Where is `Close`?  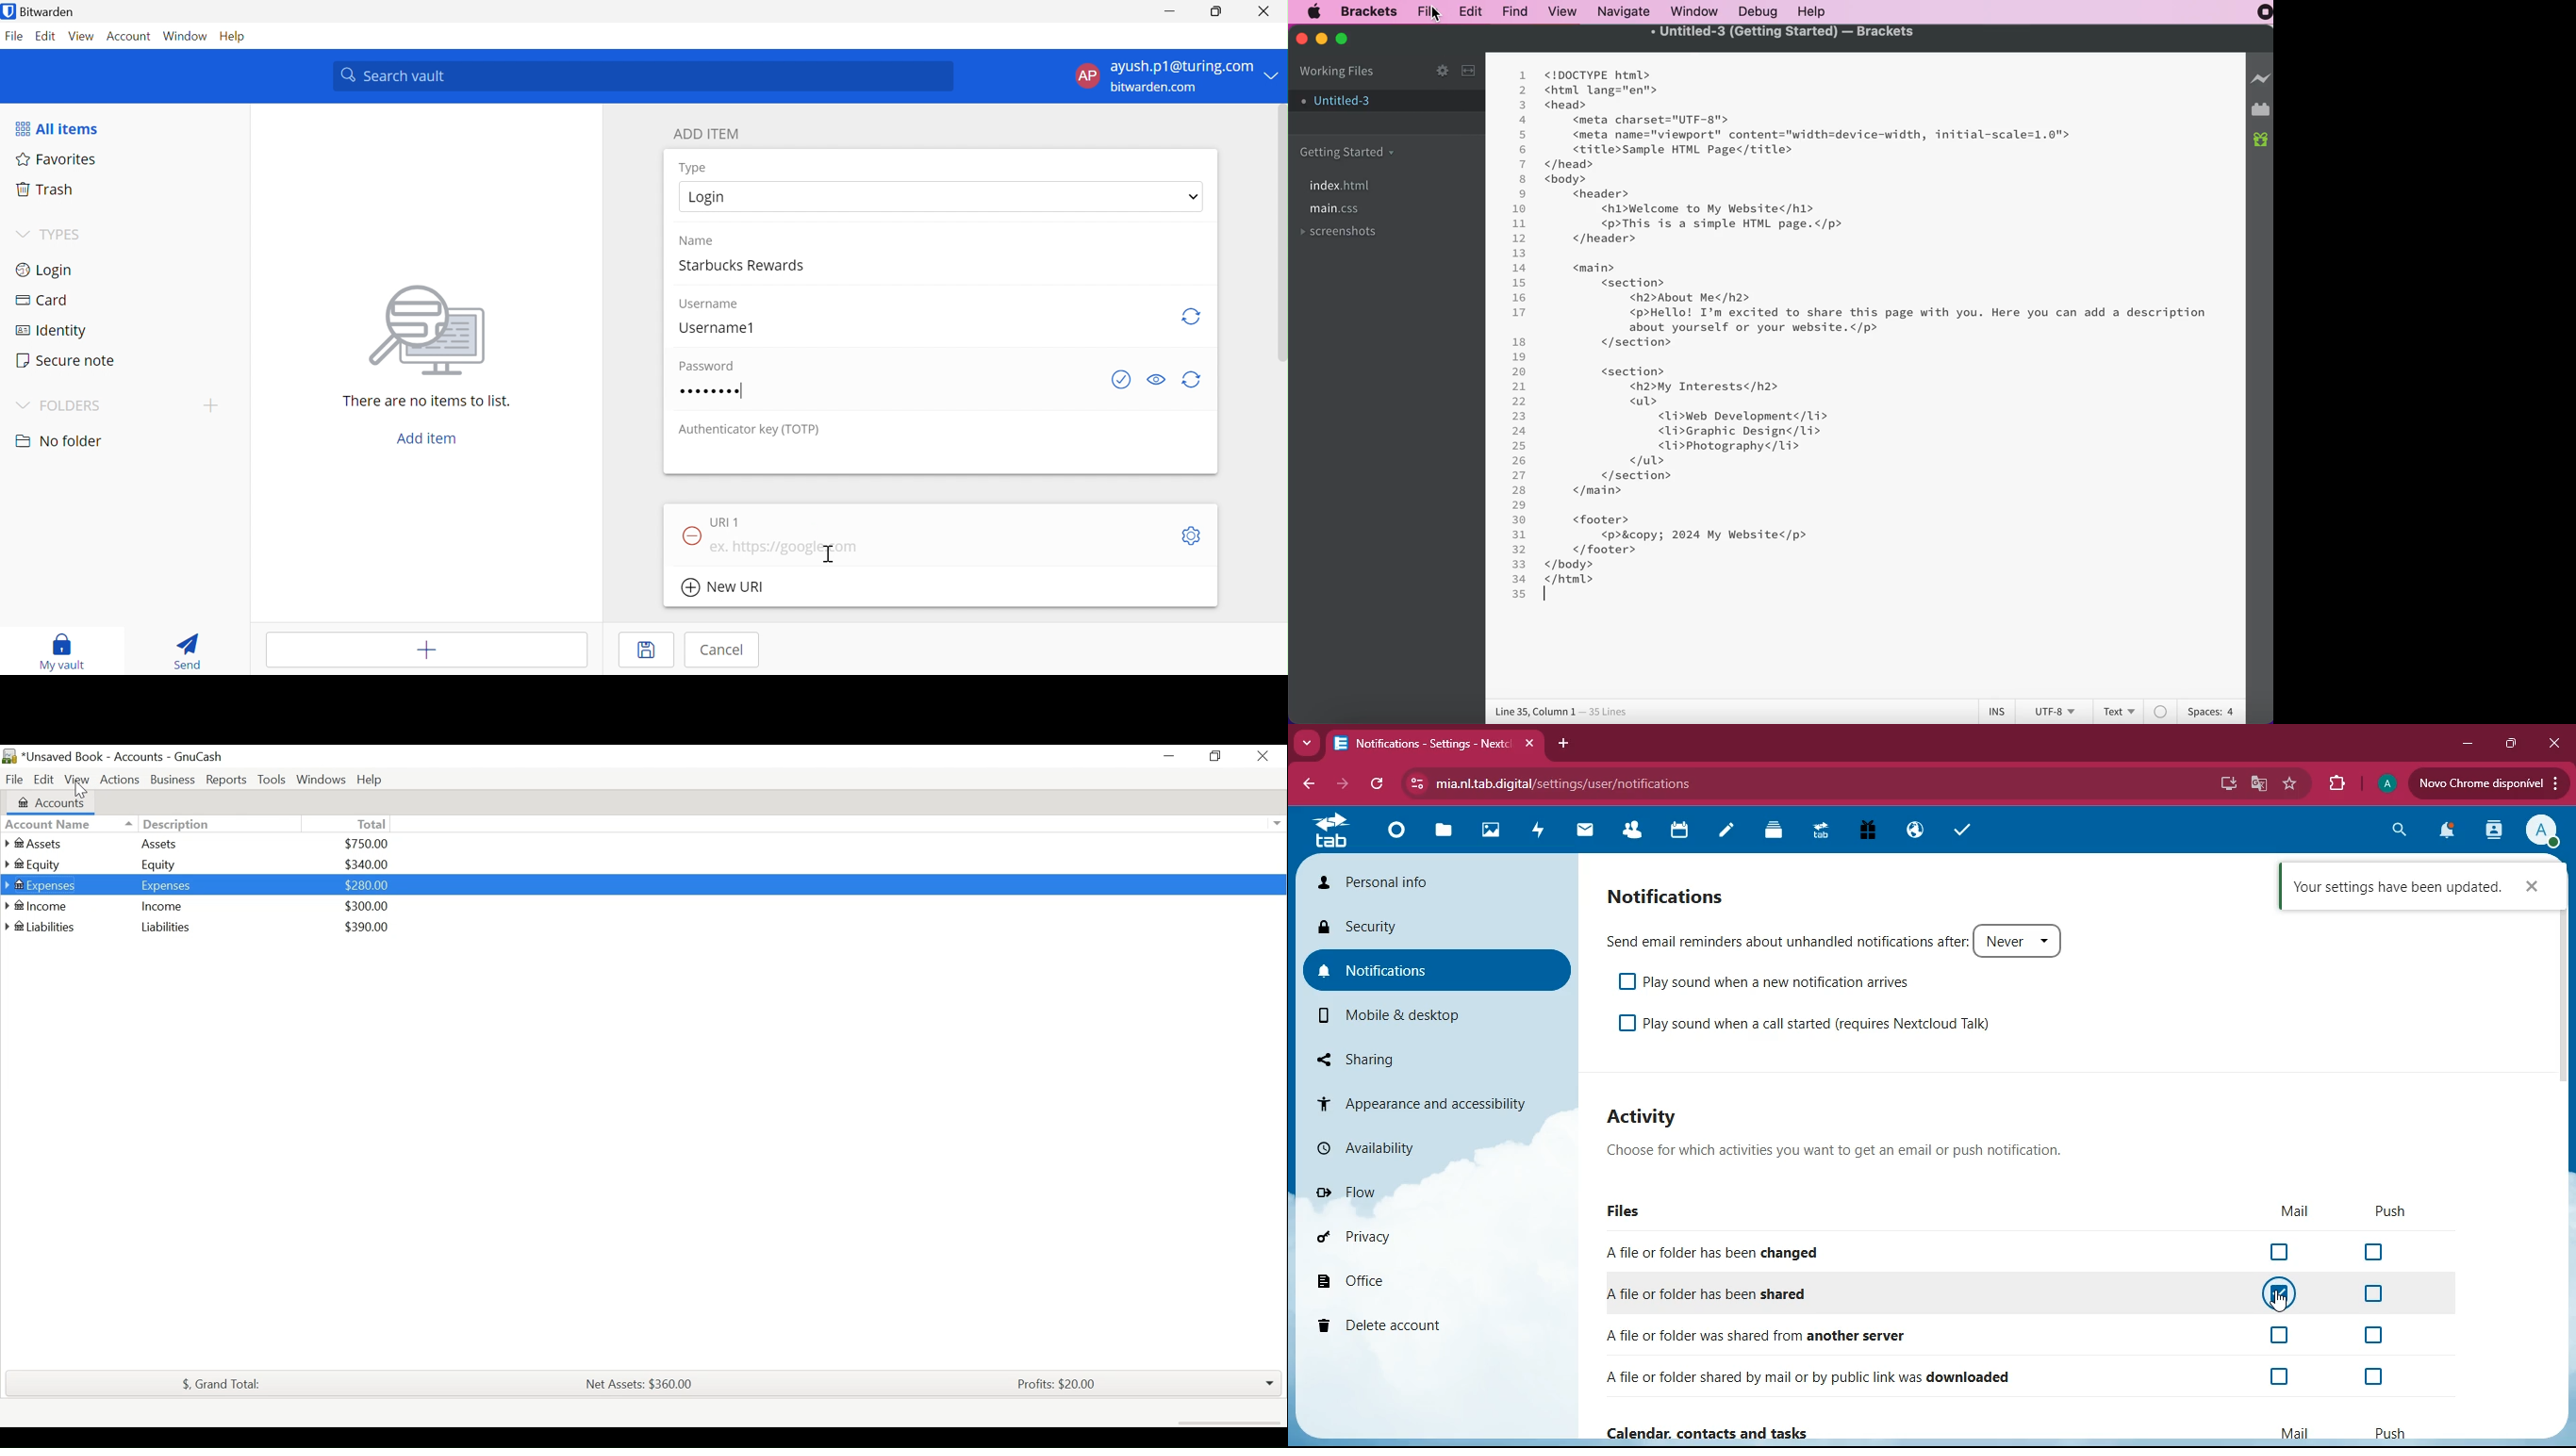 Close is located at coordinates (1257, 759).